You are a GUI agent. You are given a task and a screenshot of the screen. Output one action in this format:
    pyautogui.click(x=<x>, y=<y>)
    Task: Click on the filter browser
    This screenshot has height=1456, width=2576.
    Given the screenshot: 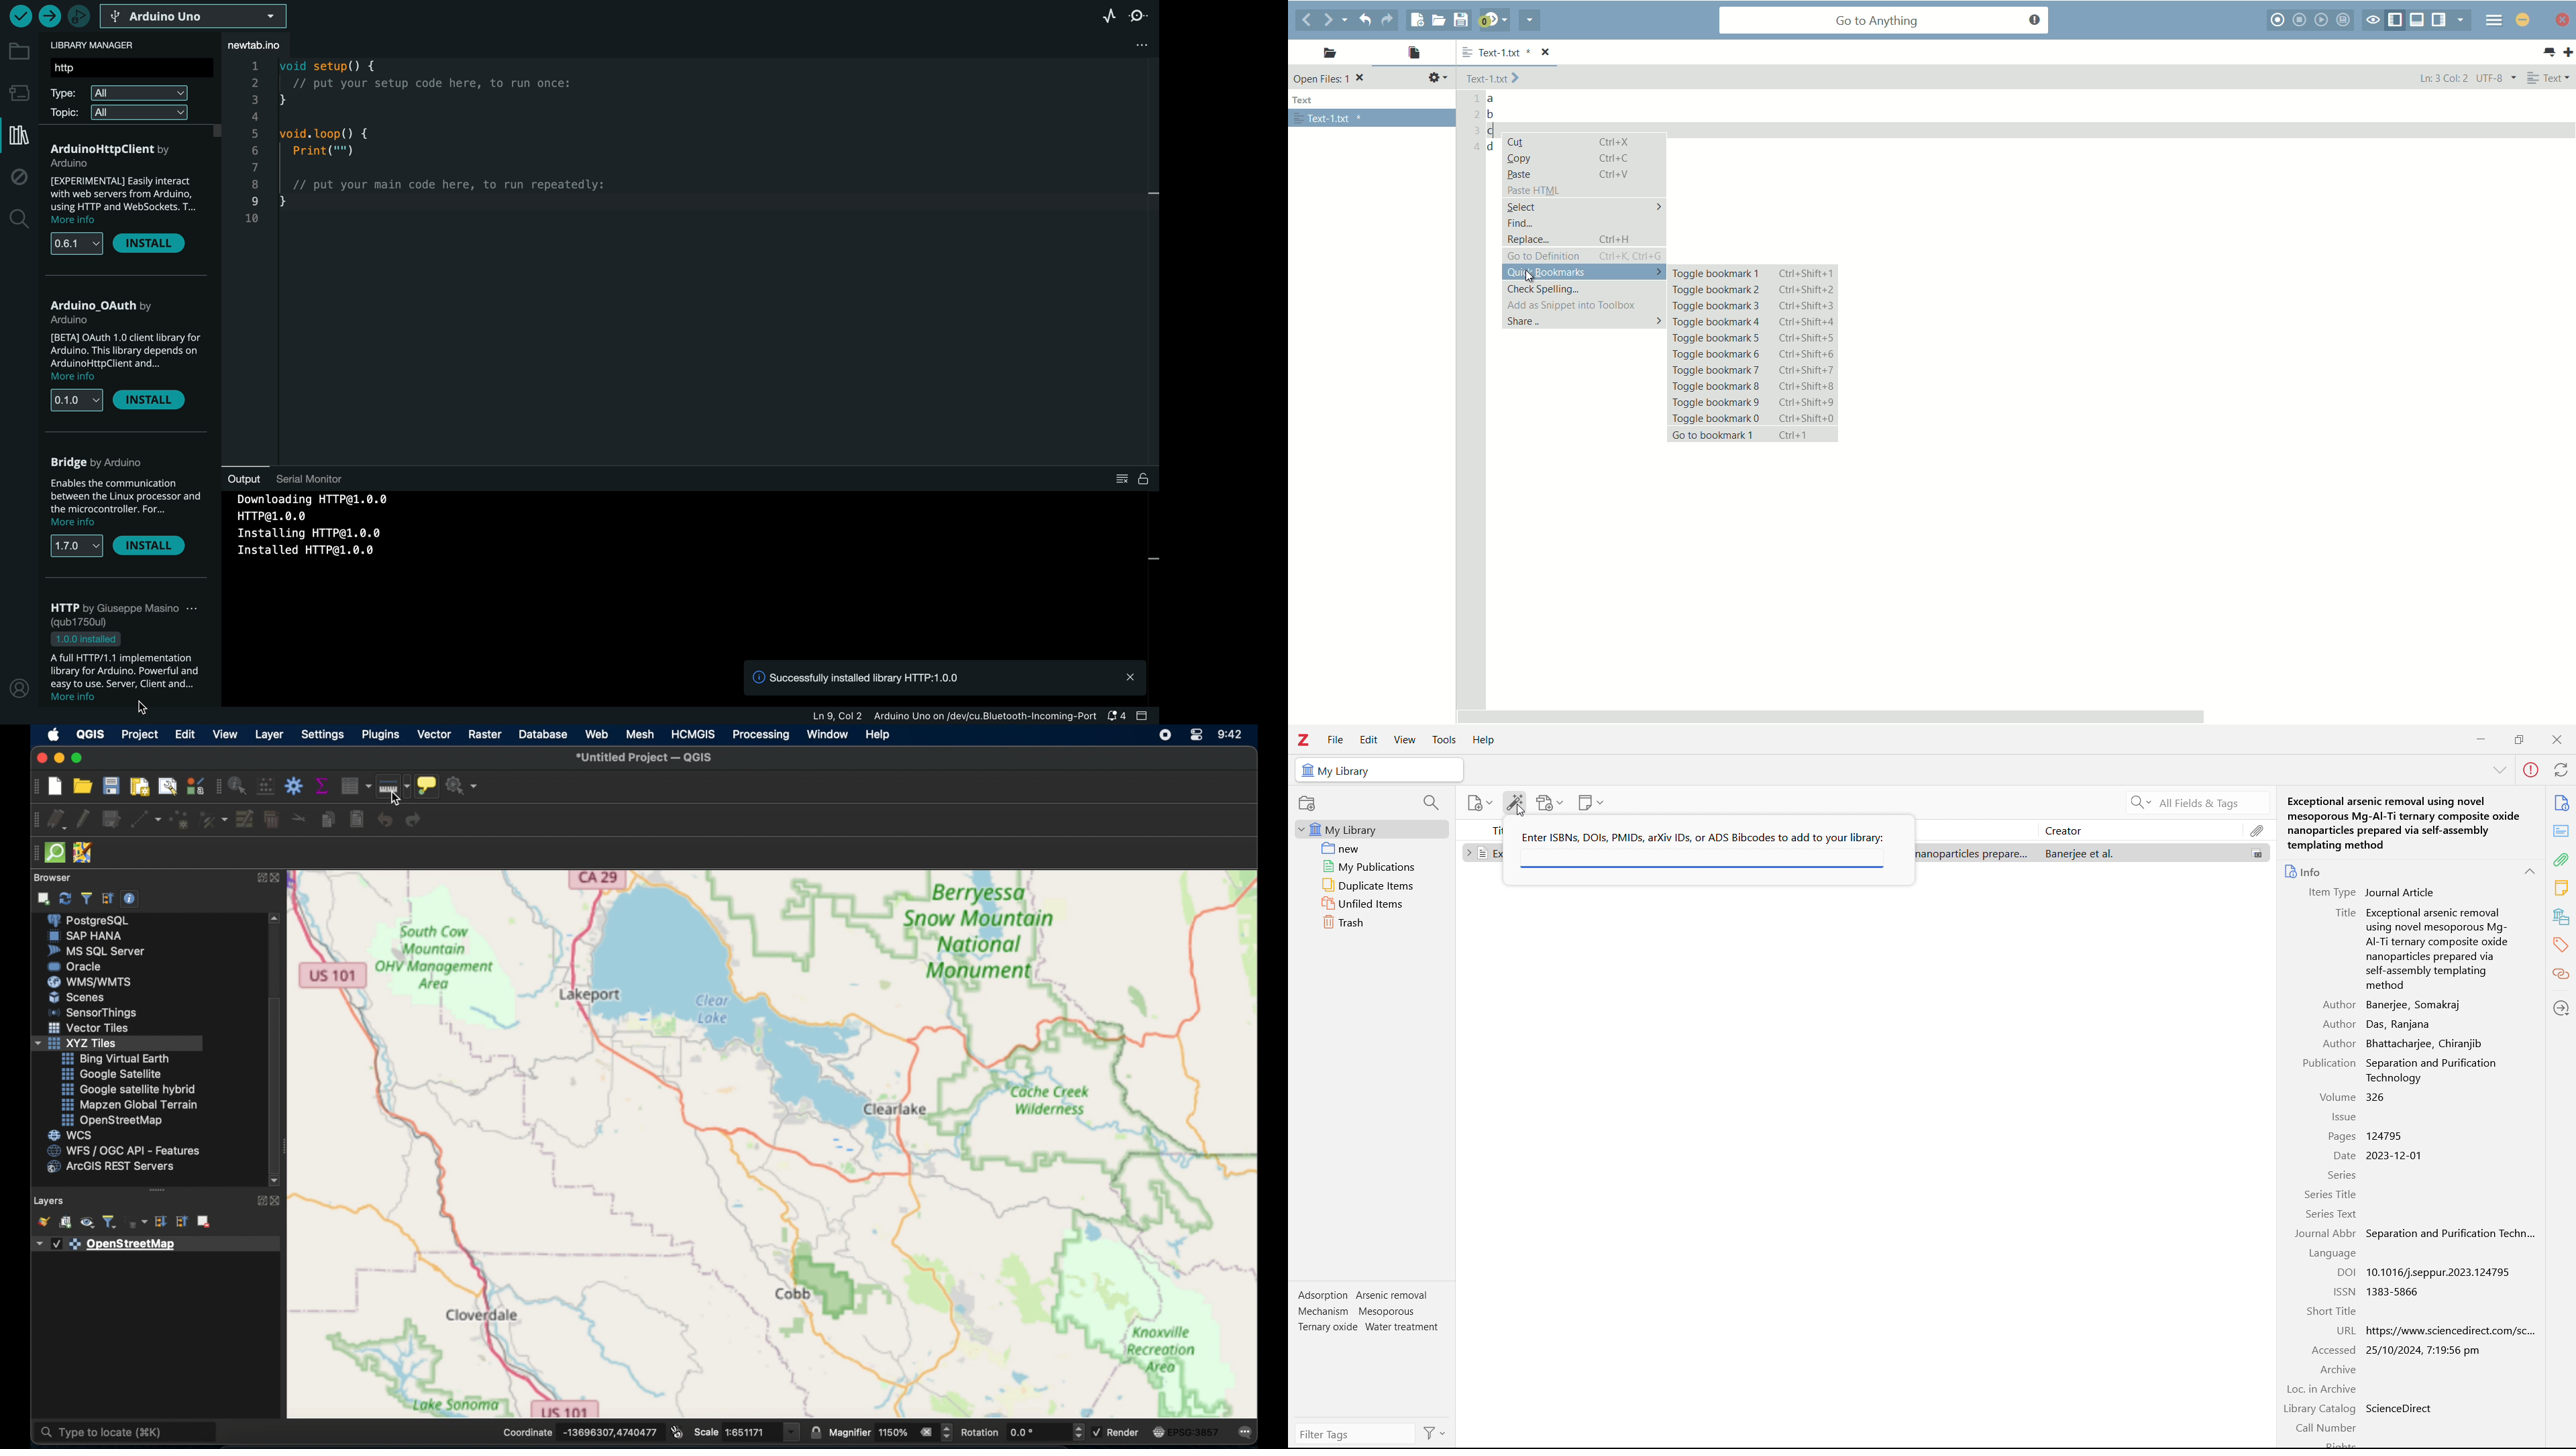 What is the action you would take?
    pyautogui.click(x=86, y=898)
    